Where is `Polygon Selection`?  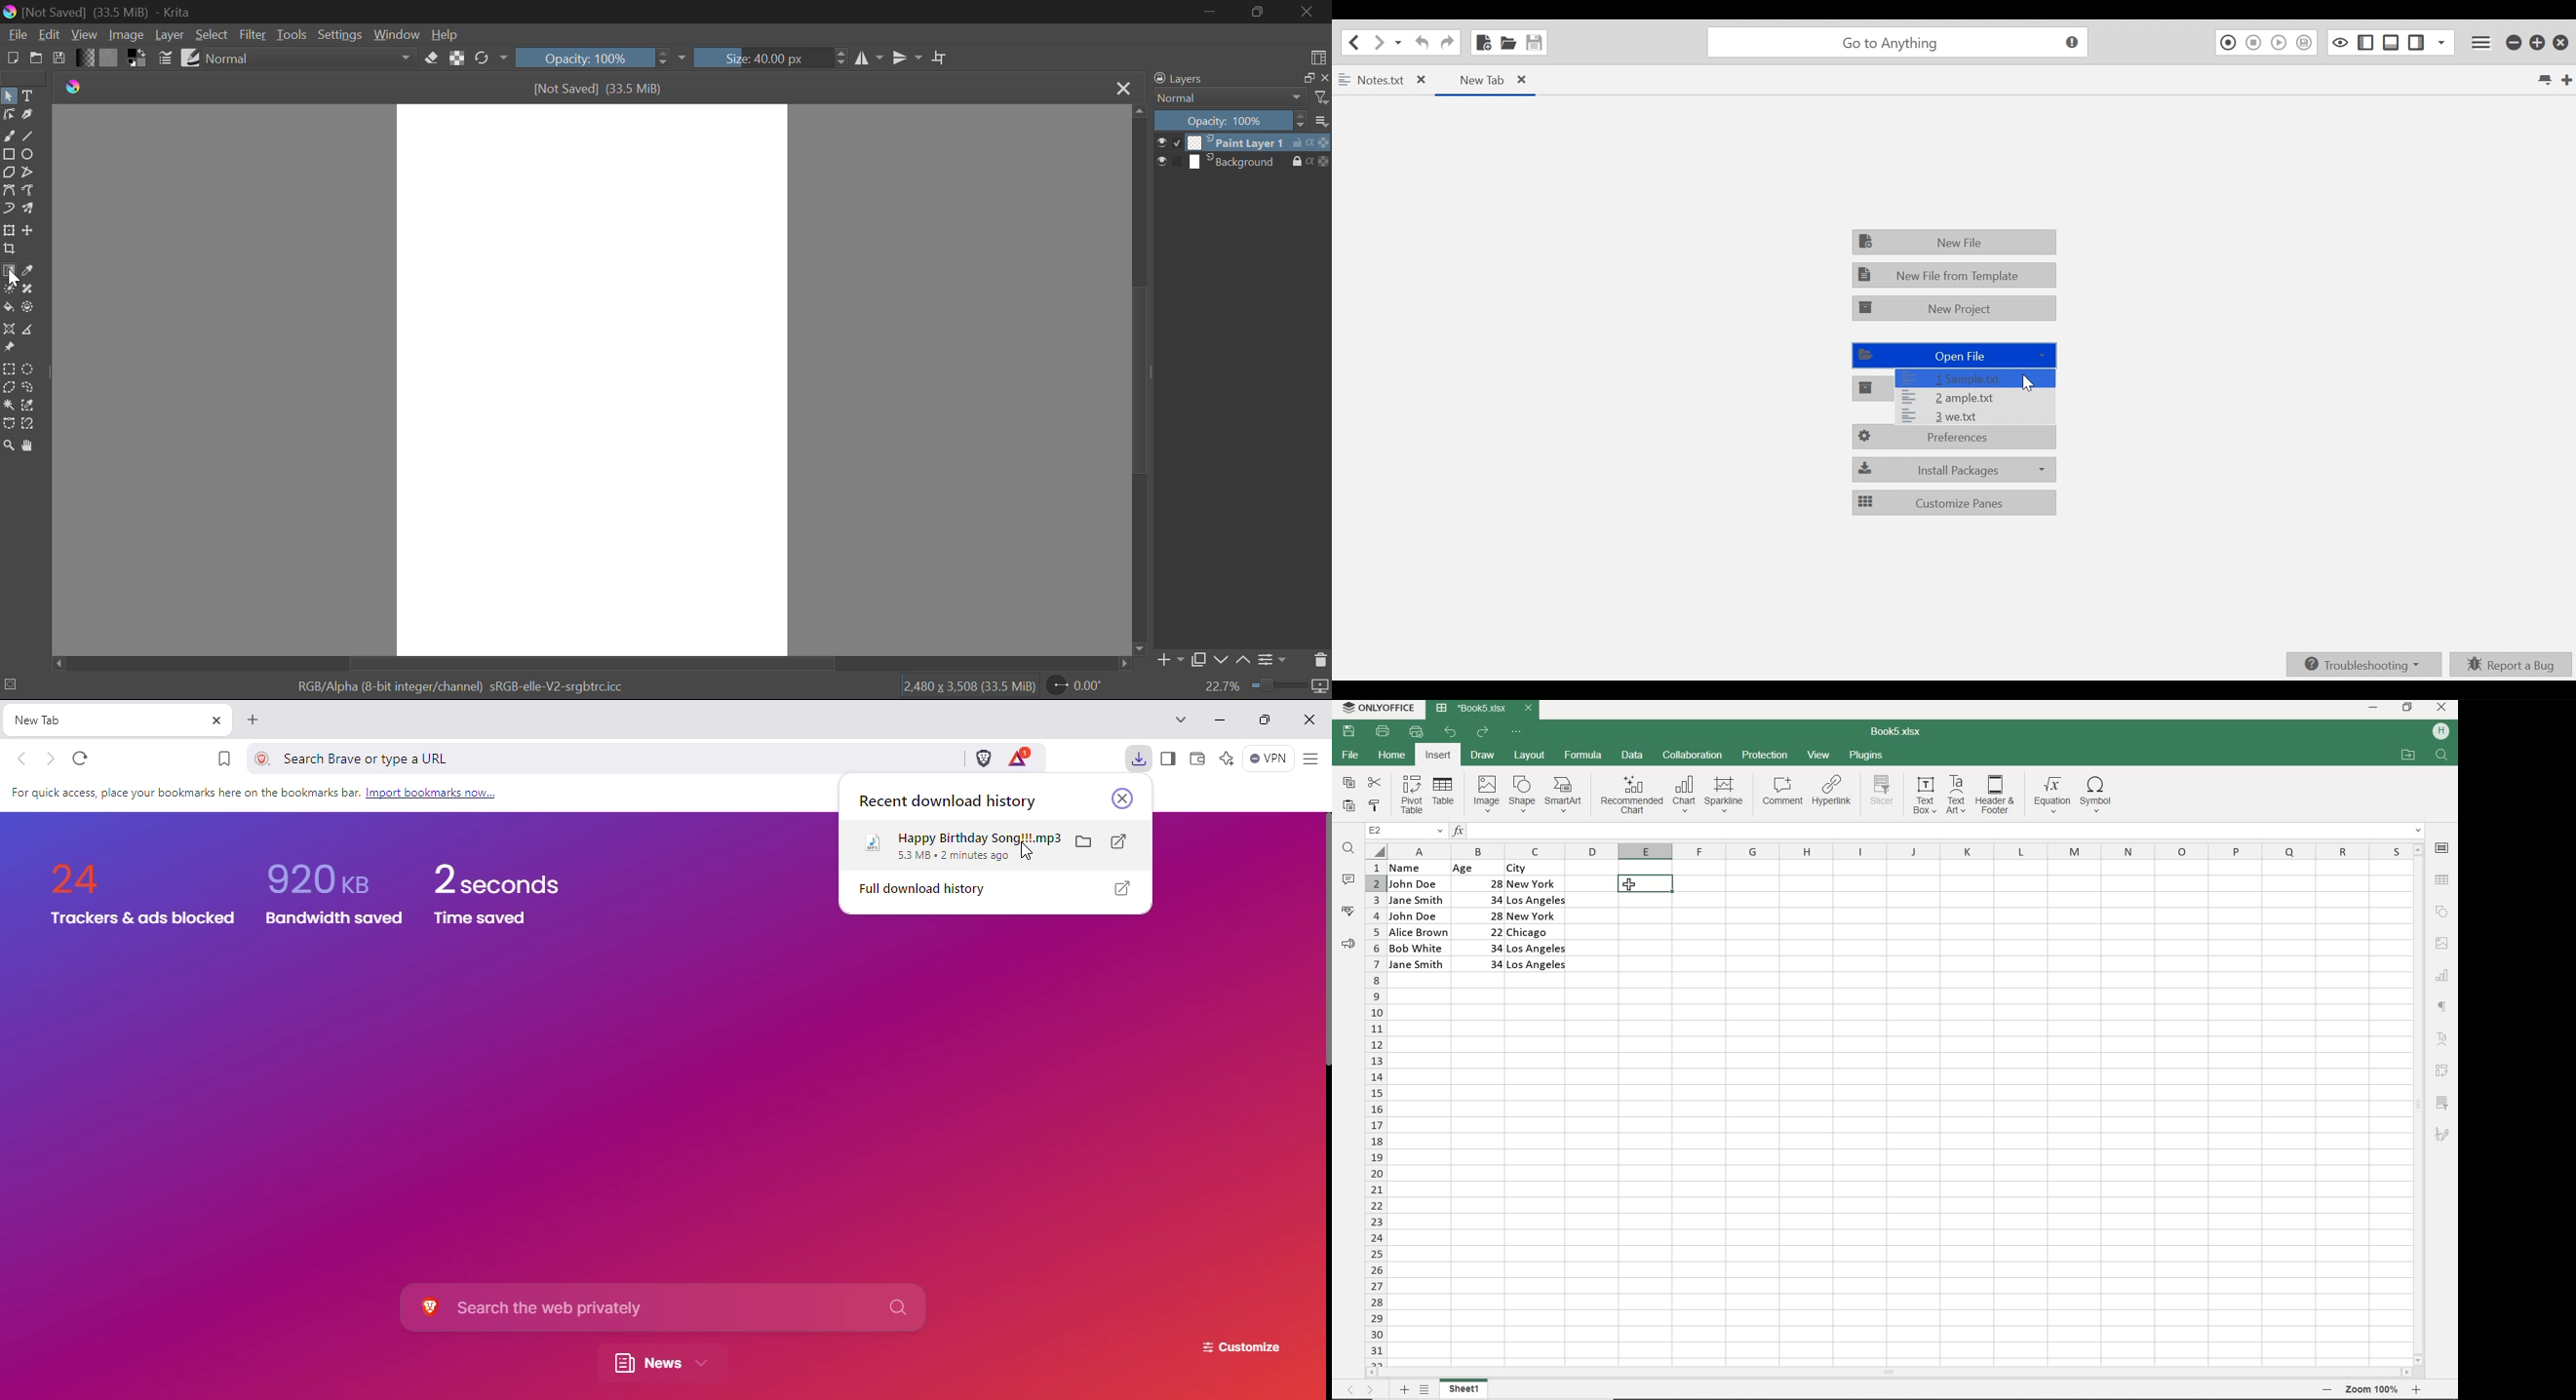 Polygon Selection is located at coordinates (8, 388).